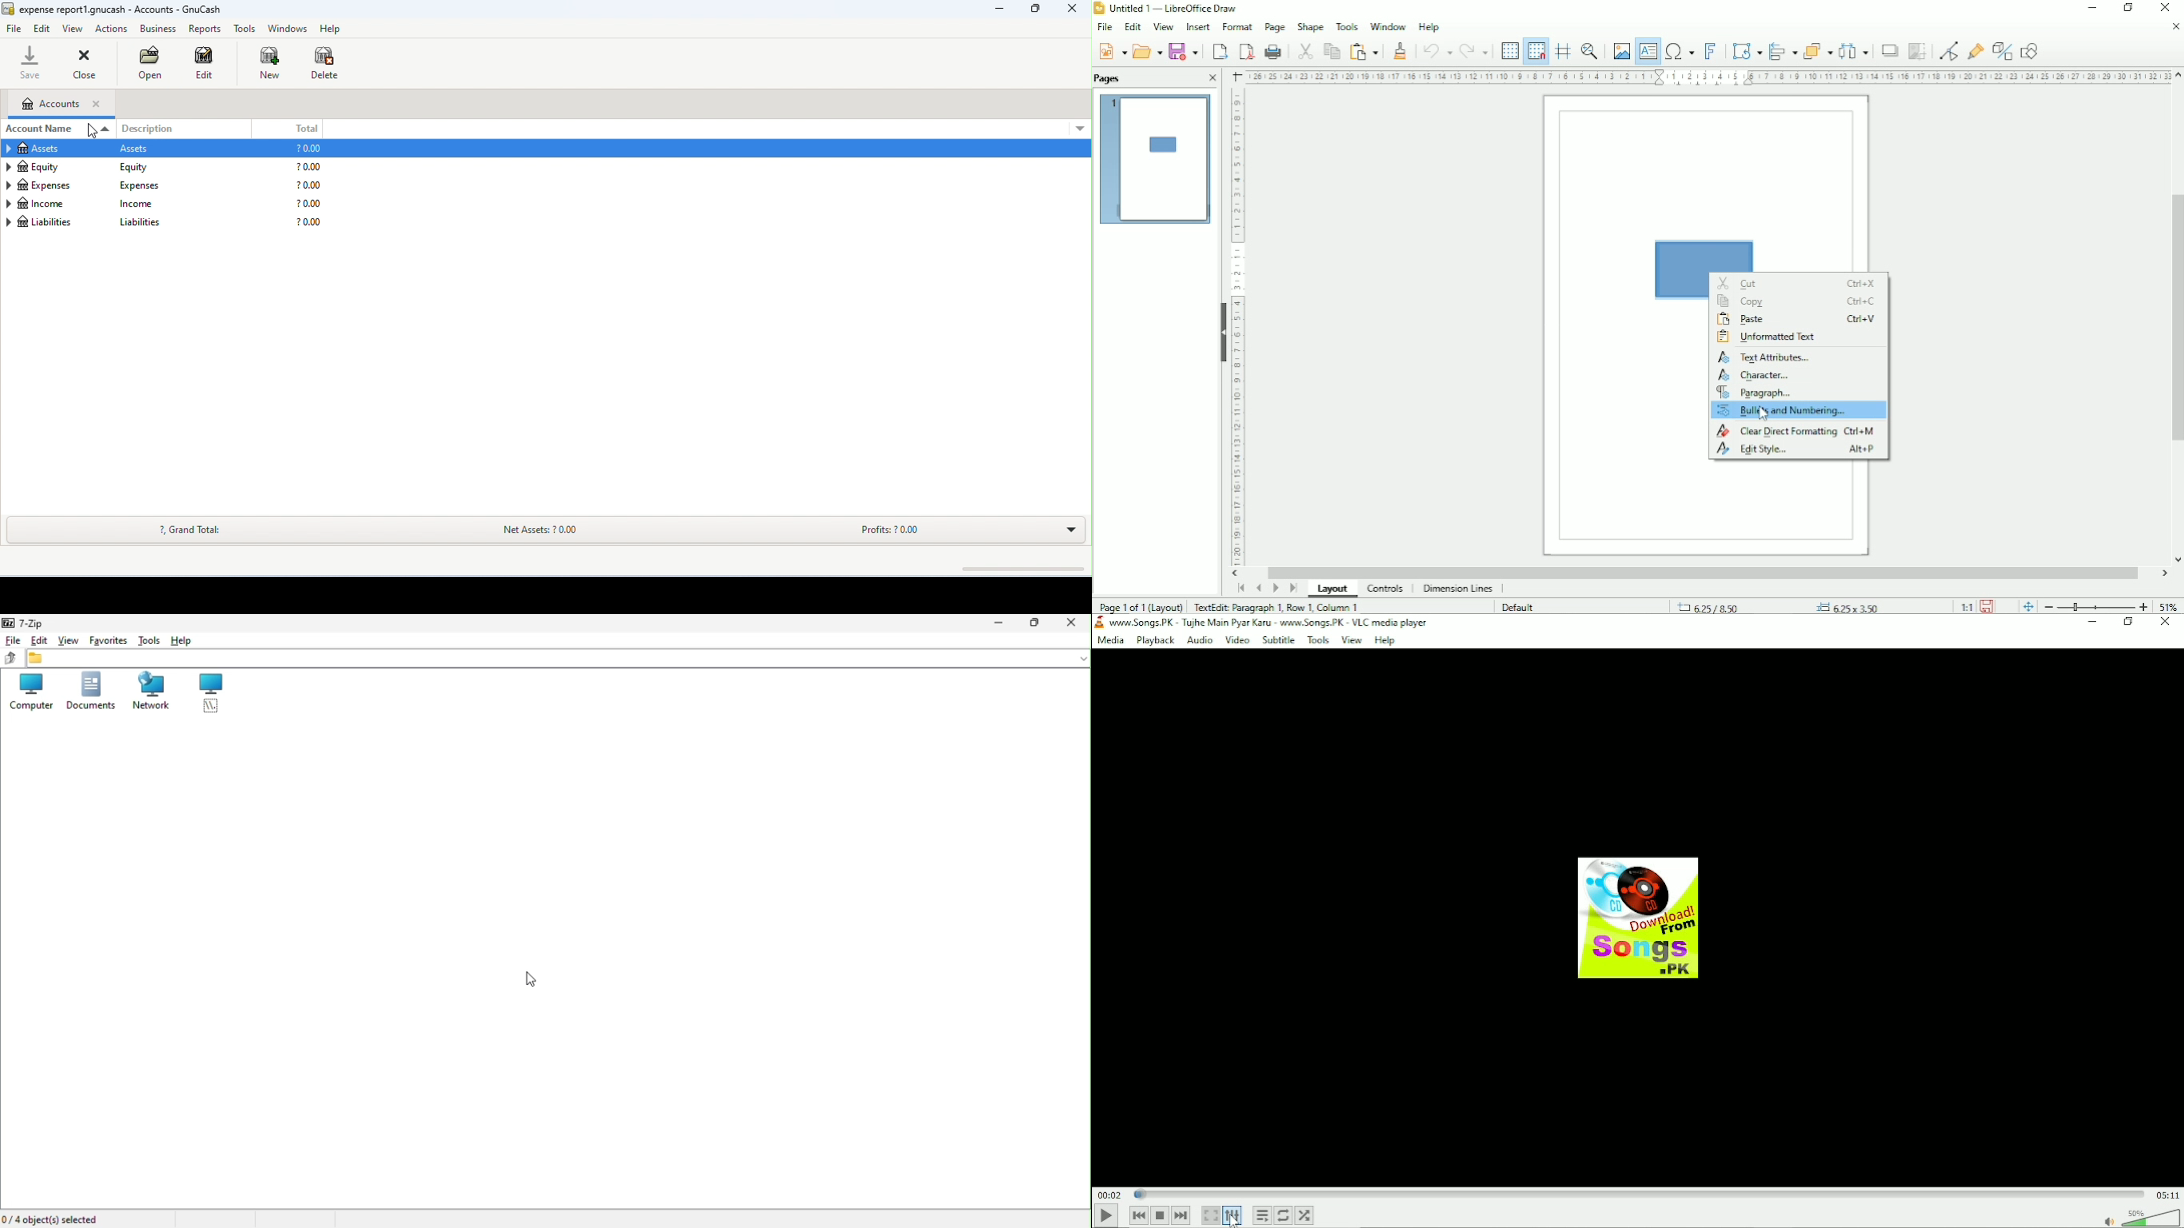 The image size is (2184, 1232). I want to click on Helplines while moving, so click(1563, 48).